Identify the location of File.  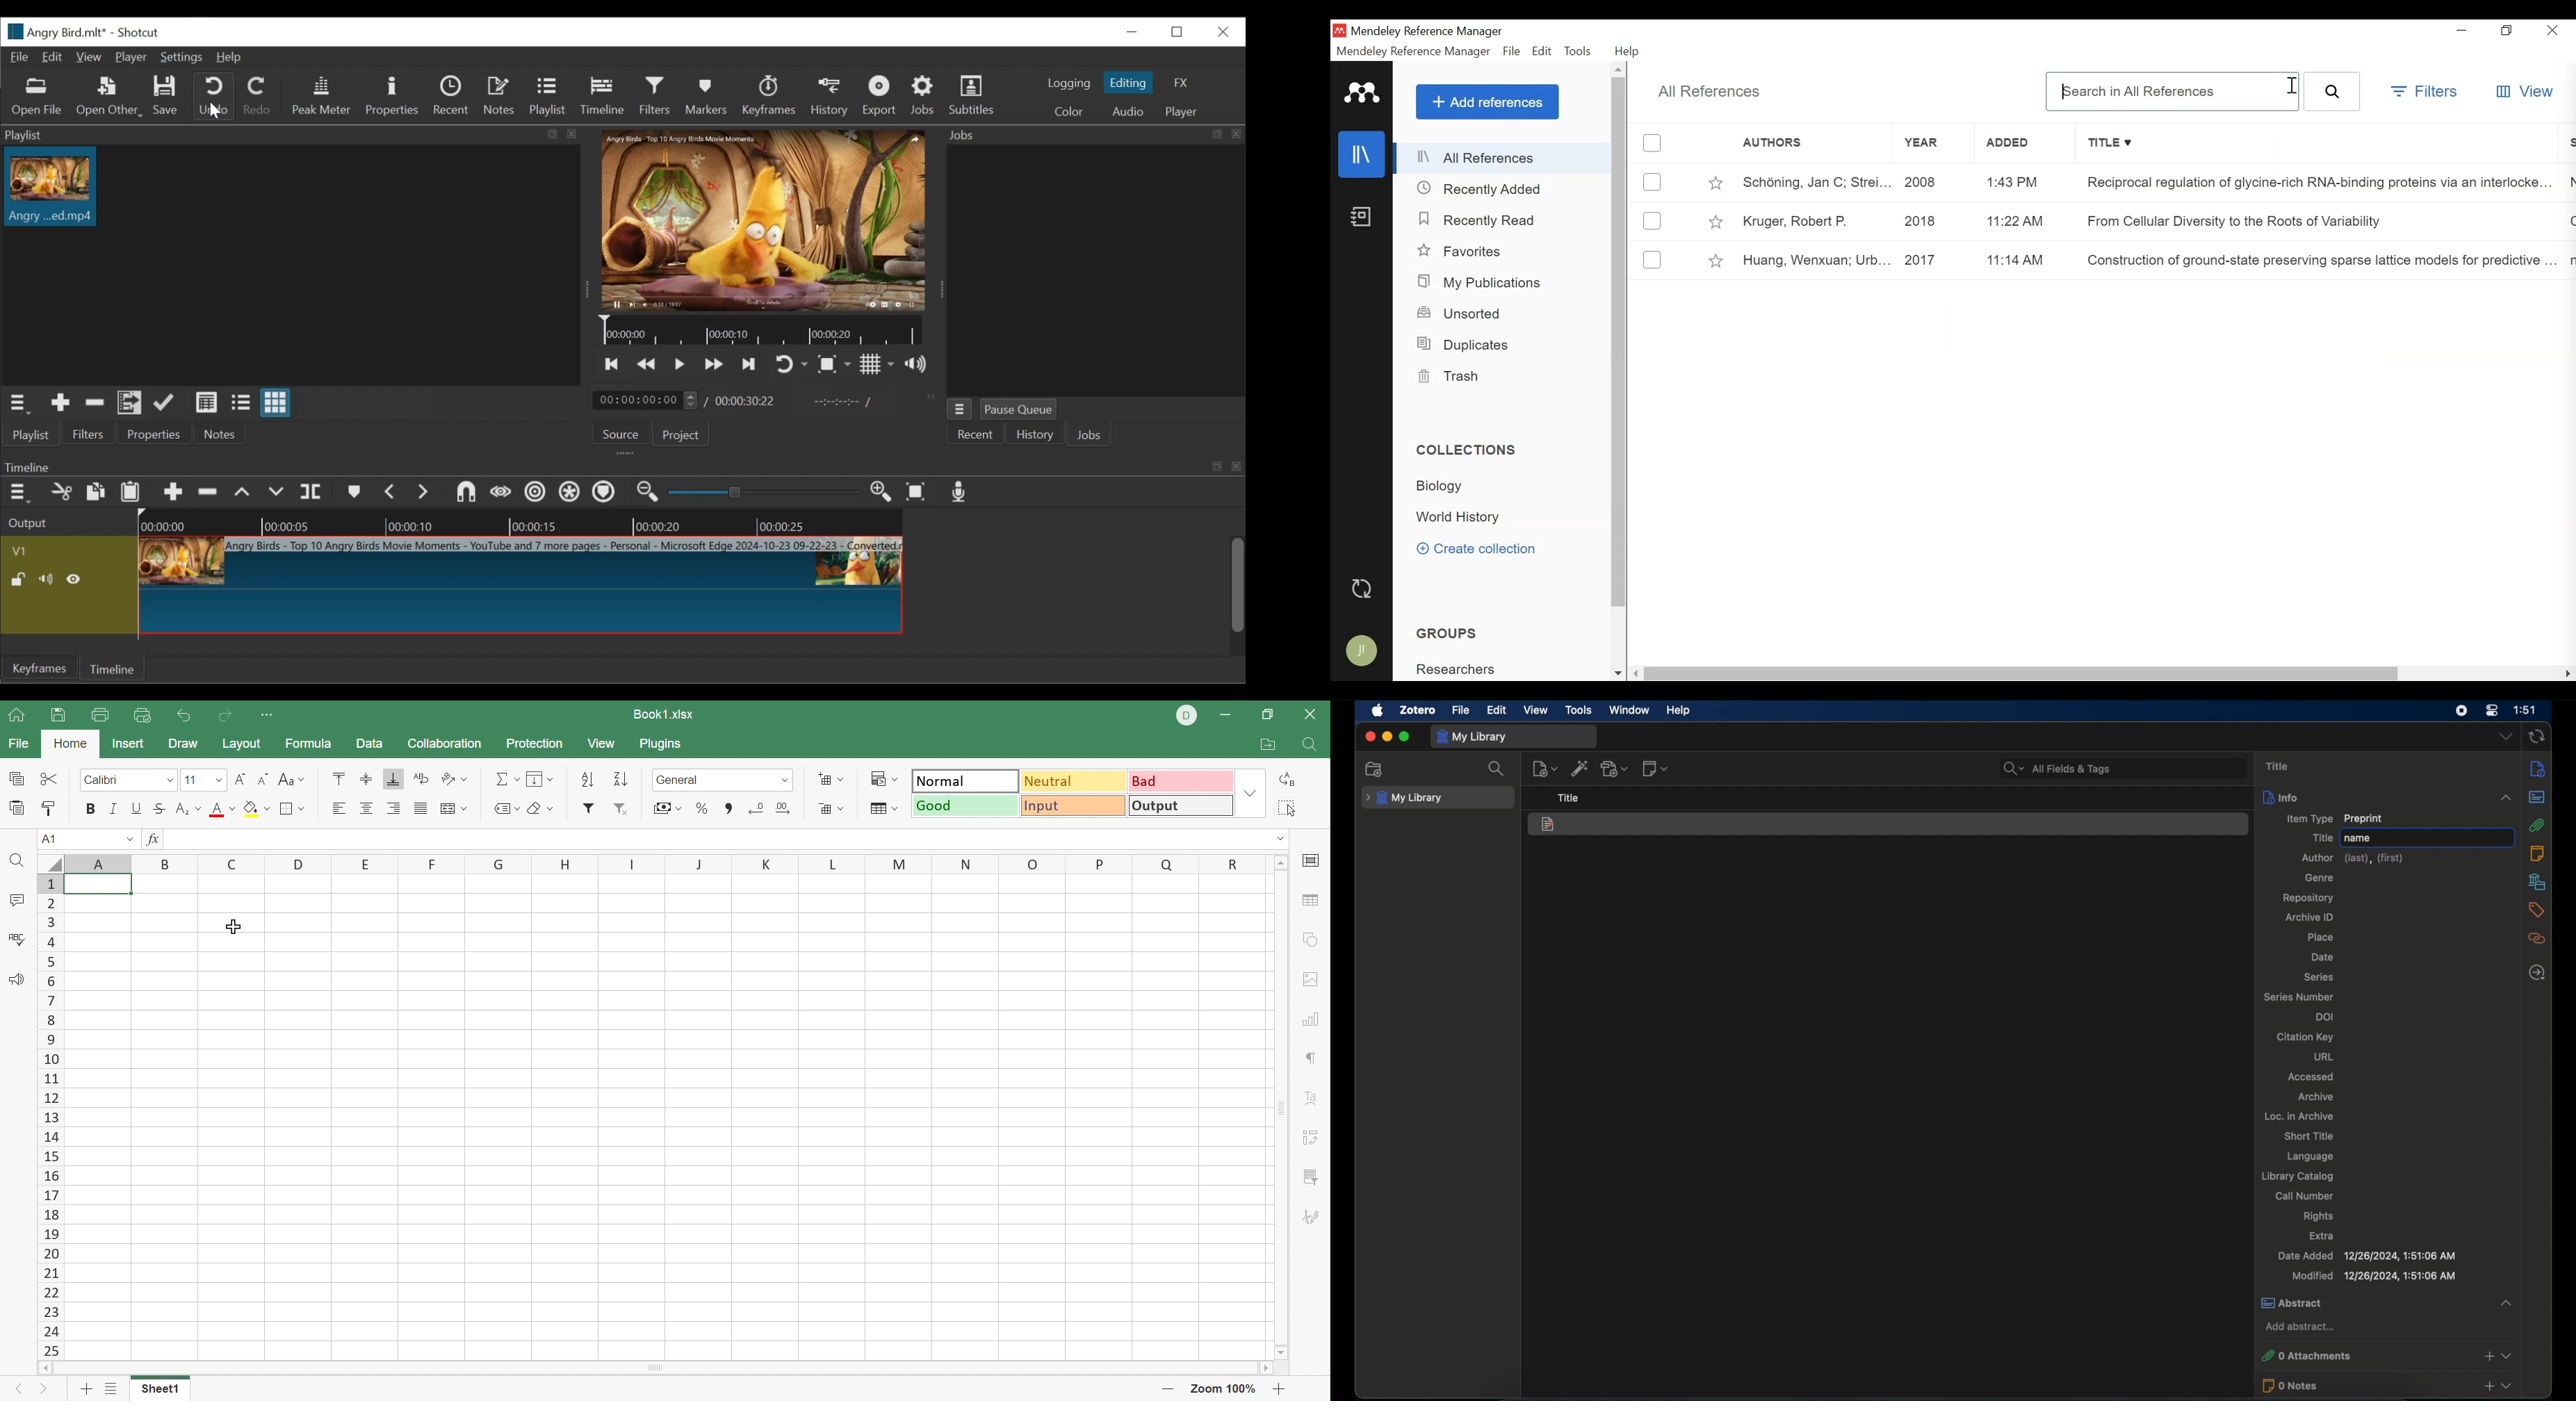
(19, 58).